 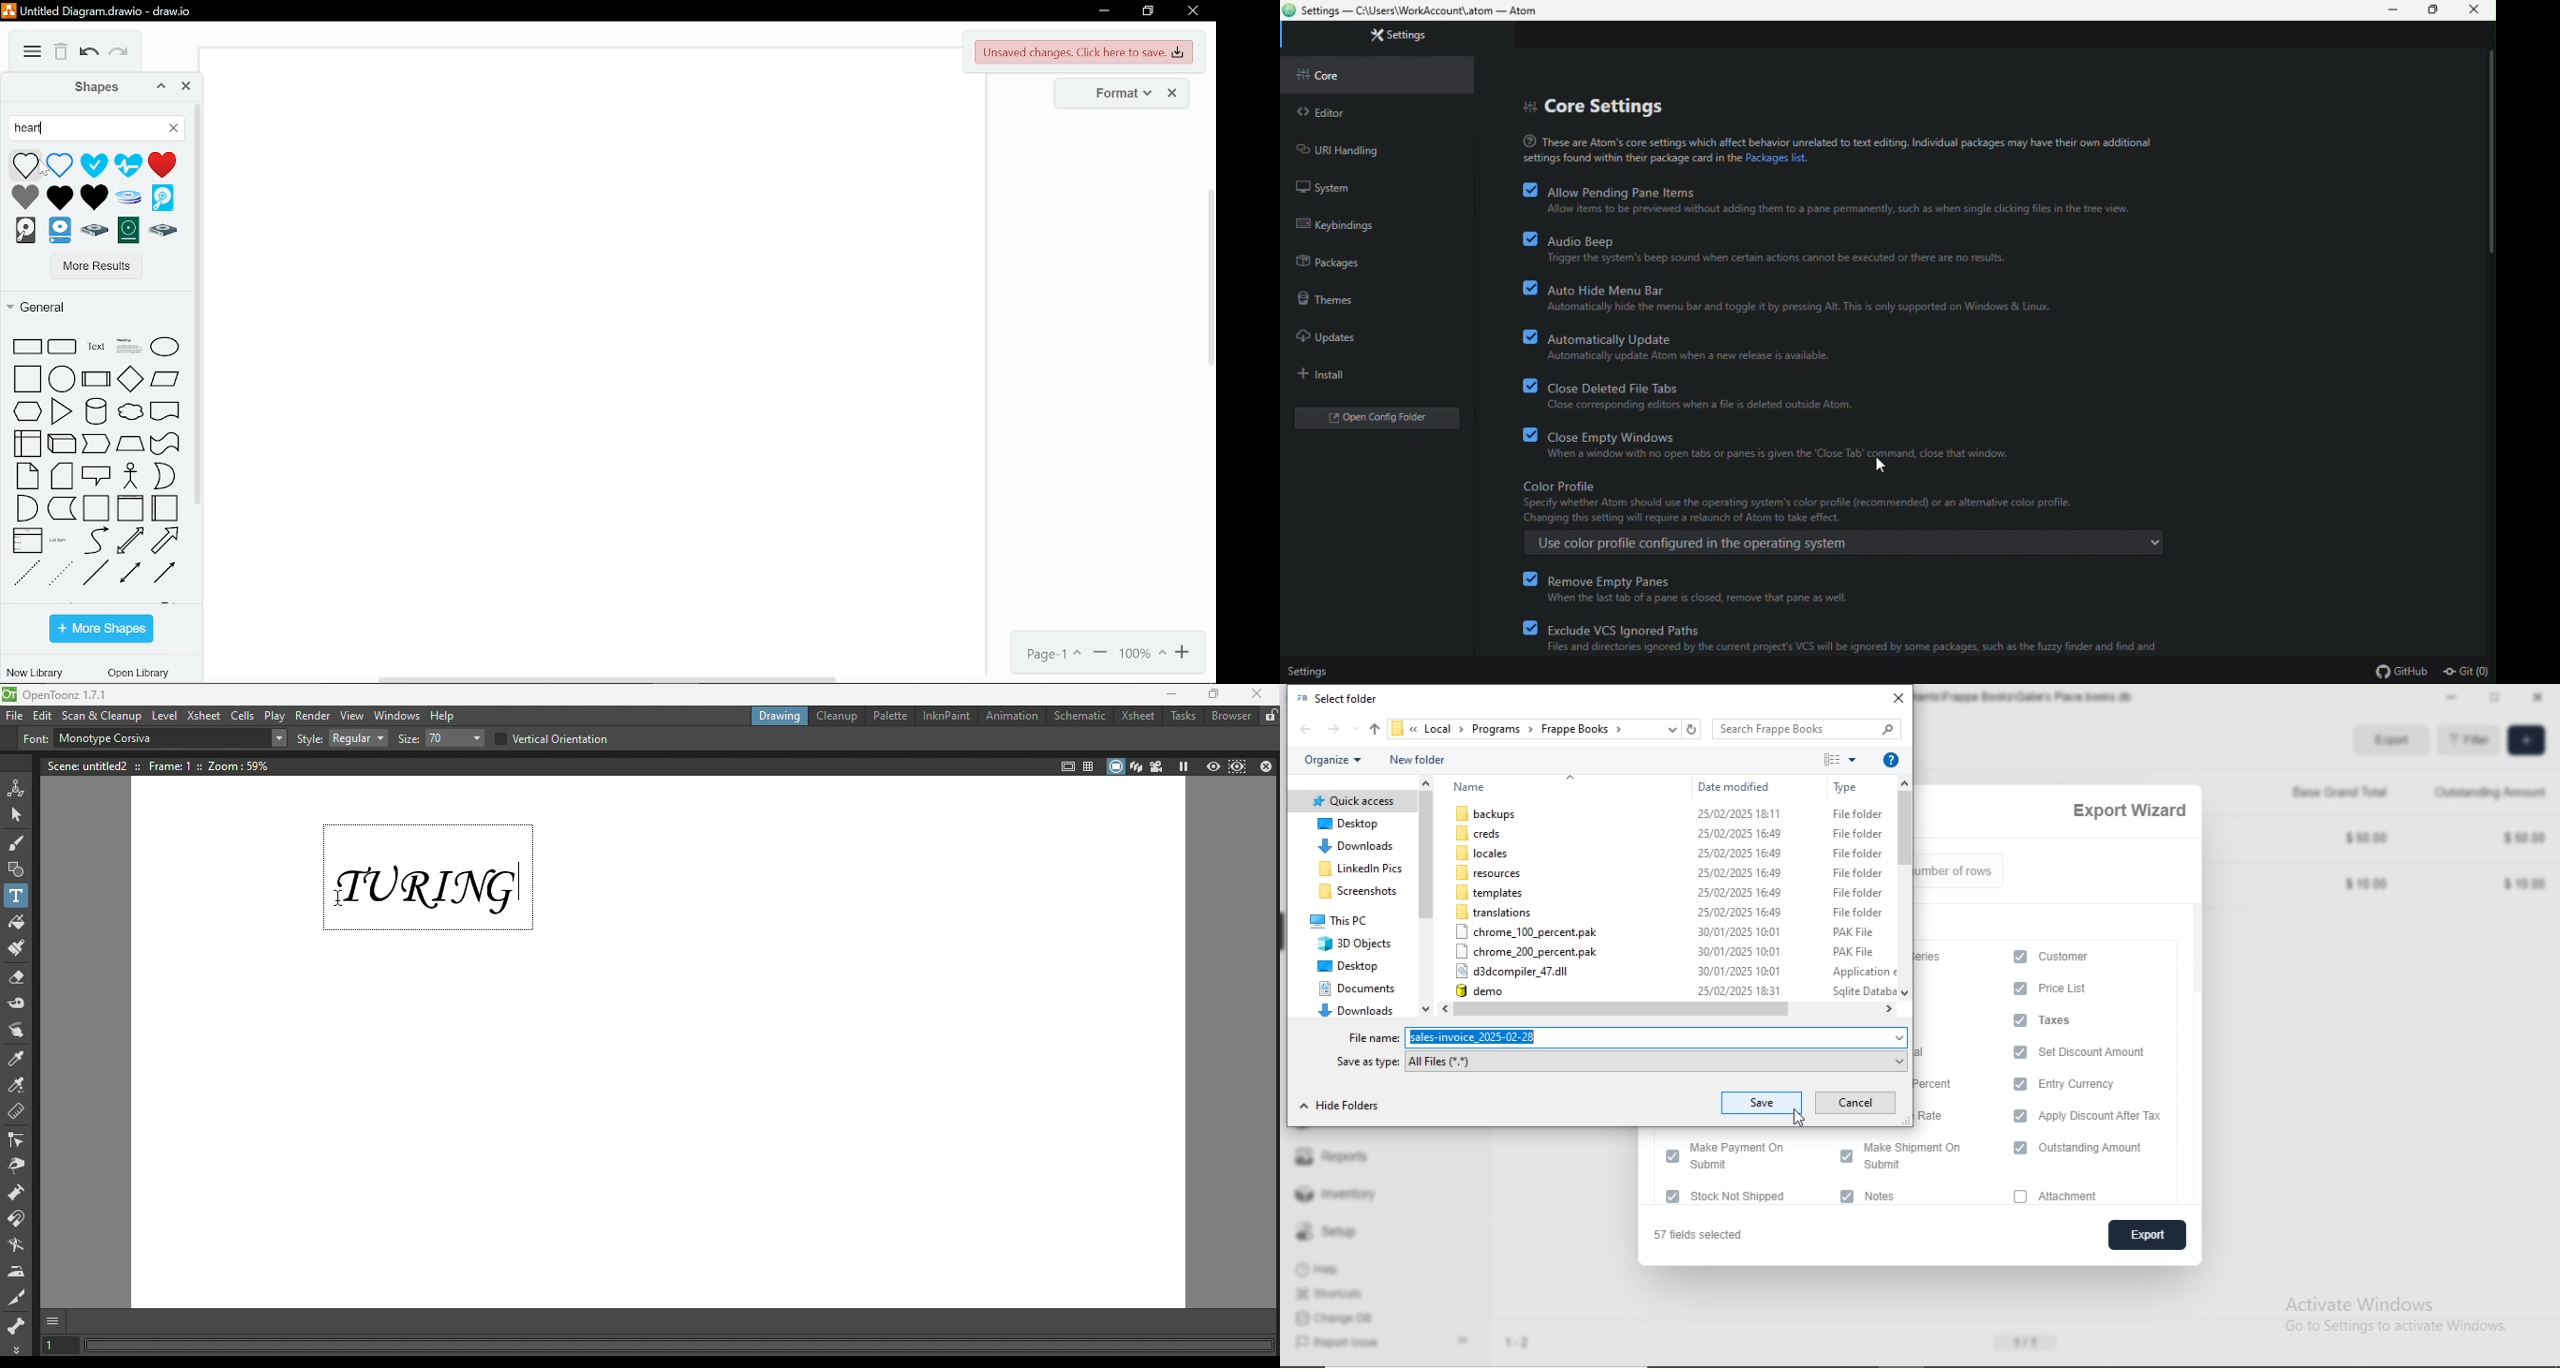 What do you see at coordinates (197, 306) in the screenshot?
I see `scroll bar` at bounding box center [197, 306].